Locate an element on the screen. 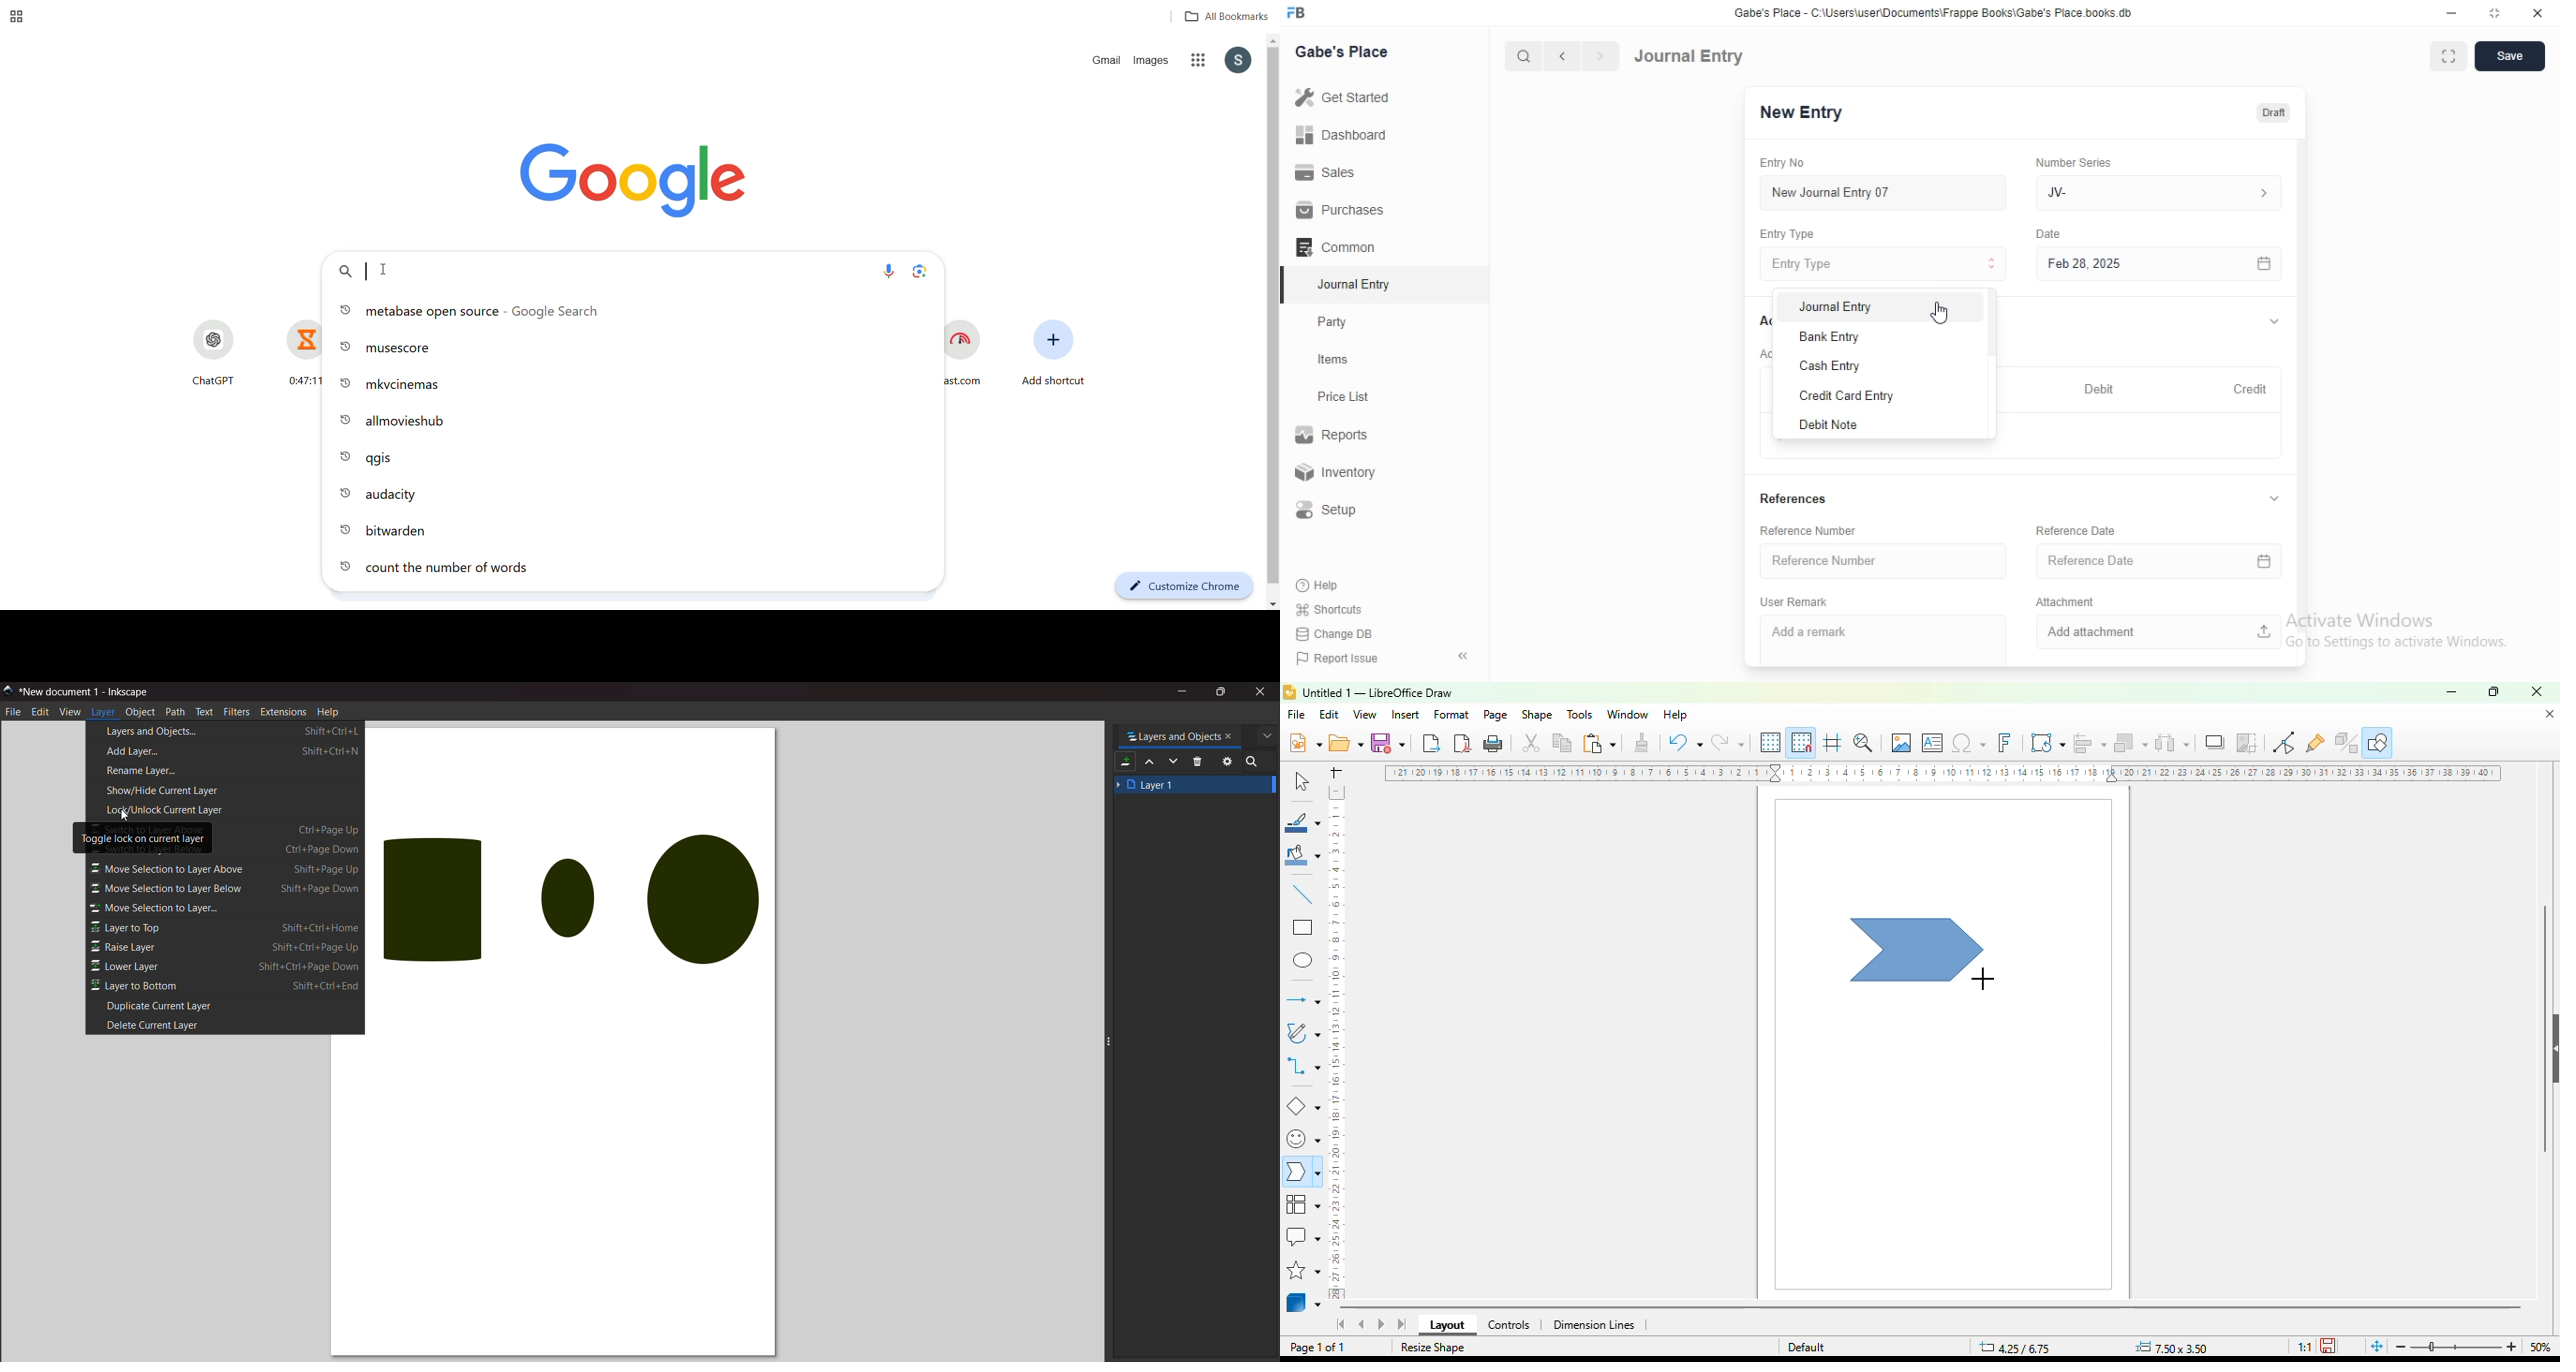  new is located at coordinates (1304, 742).